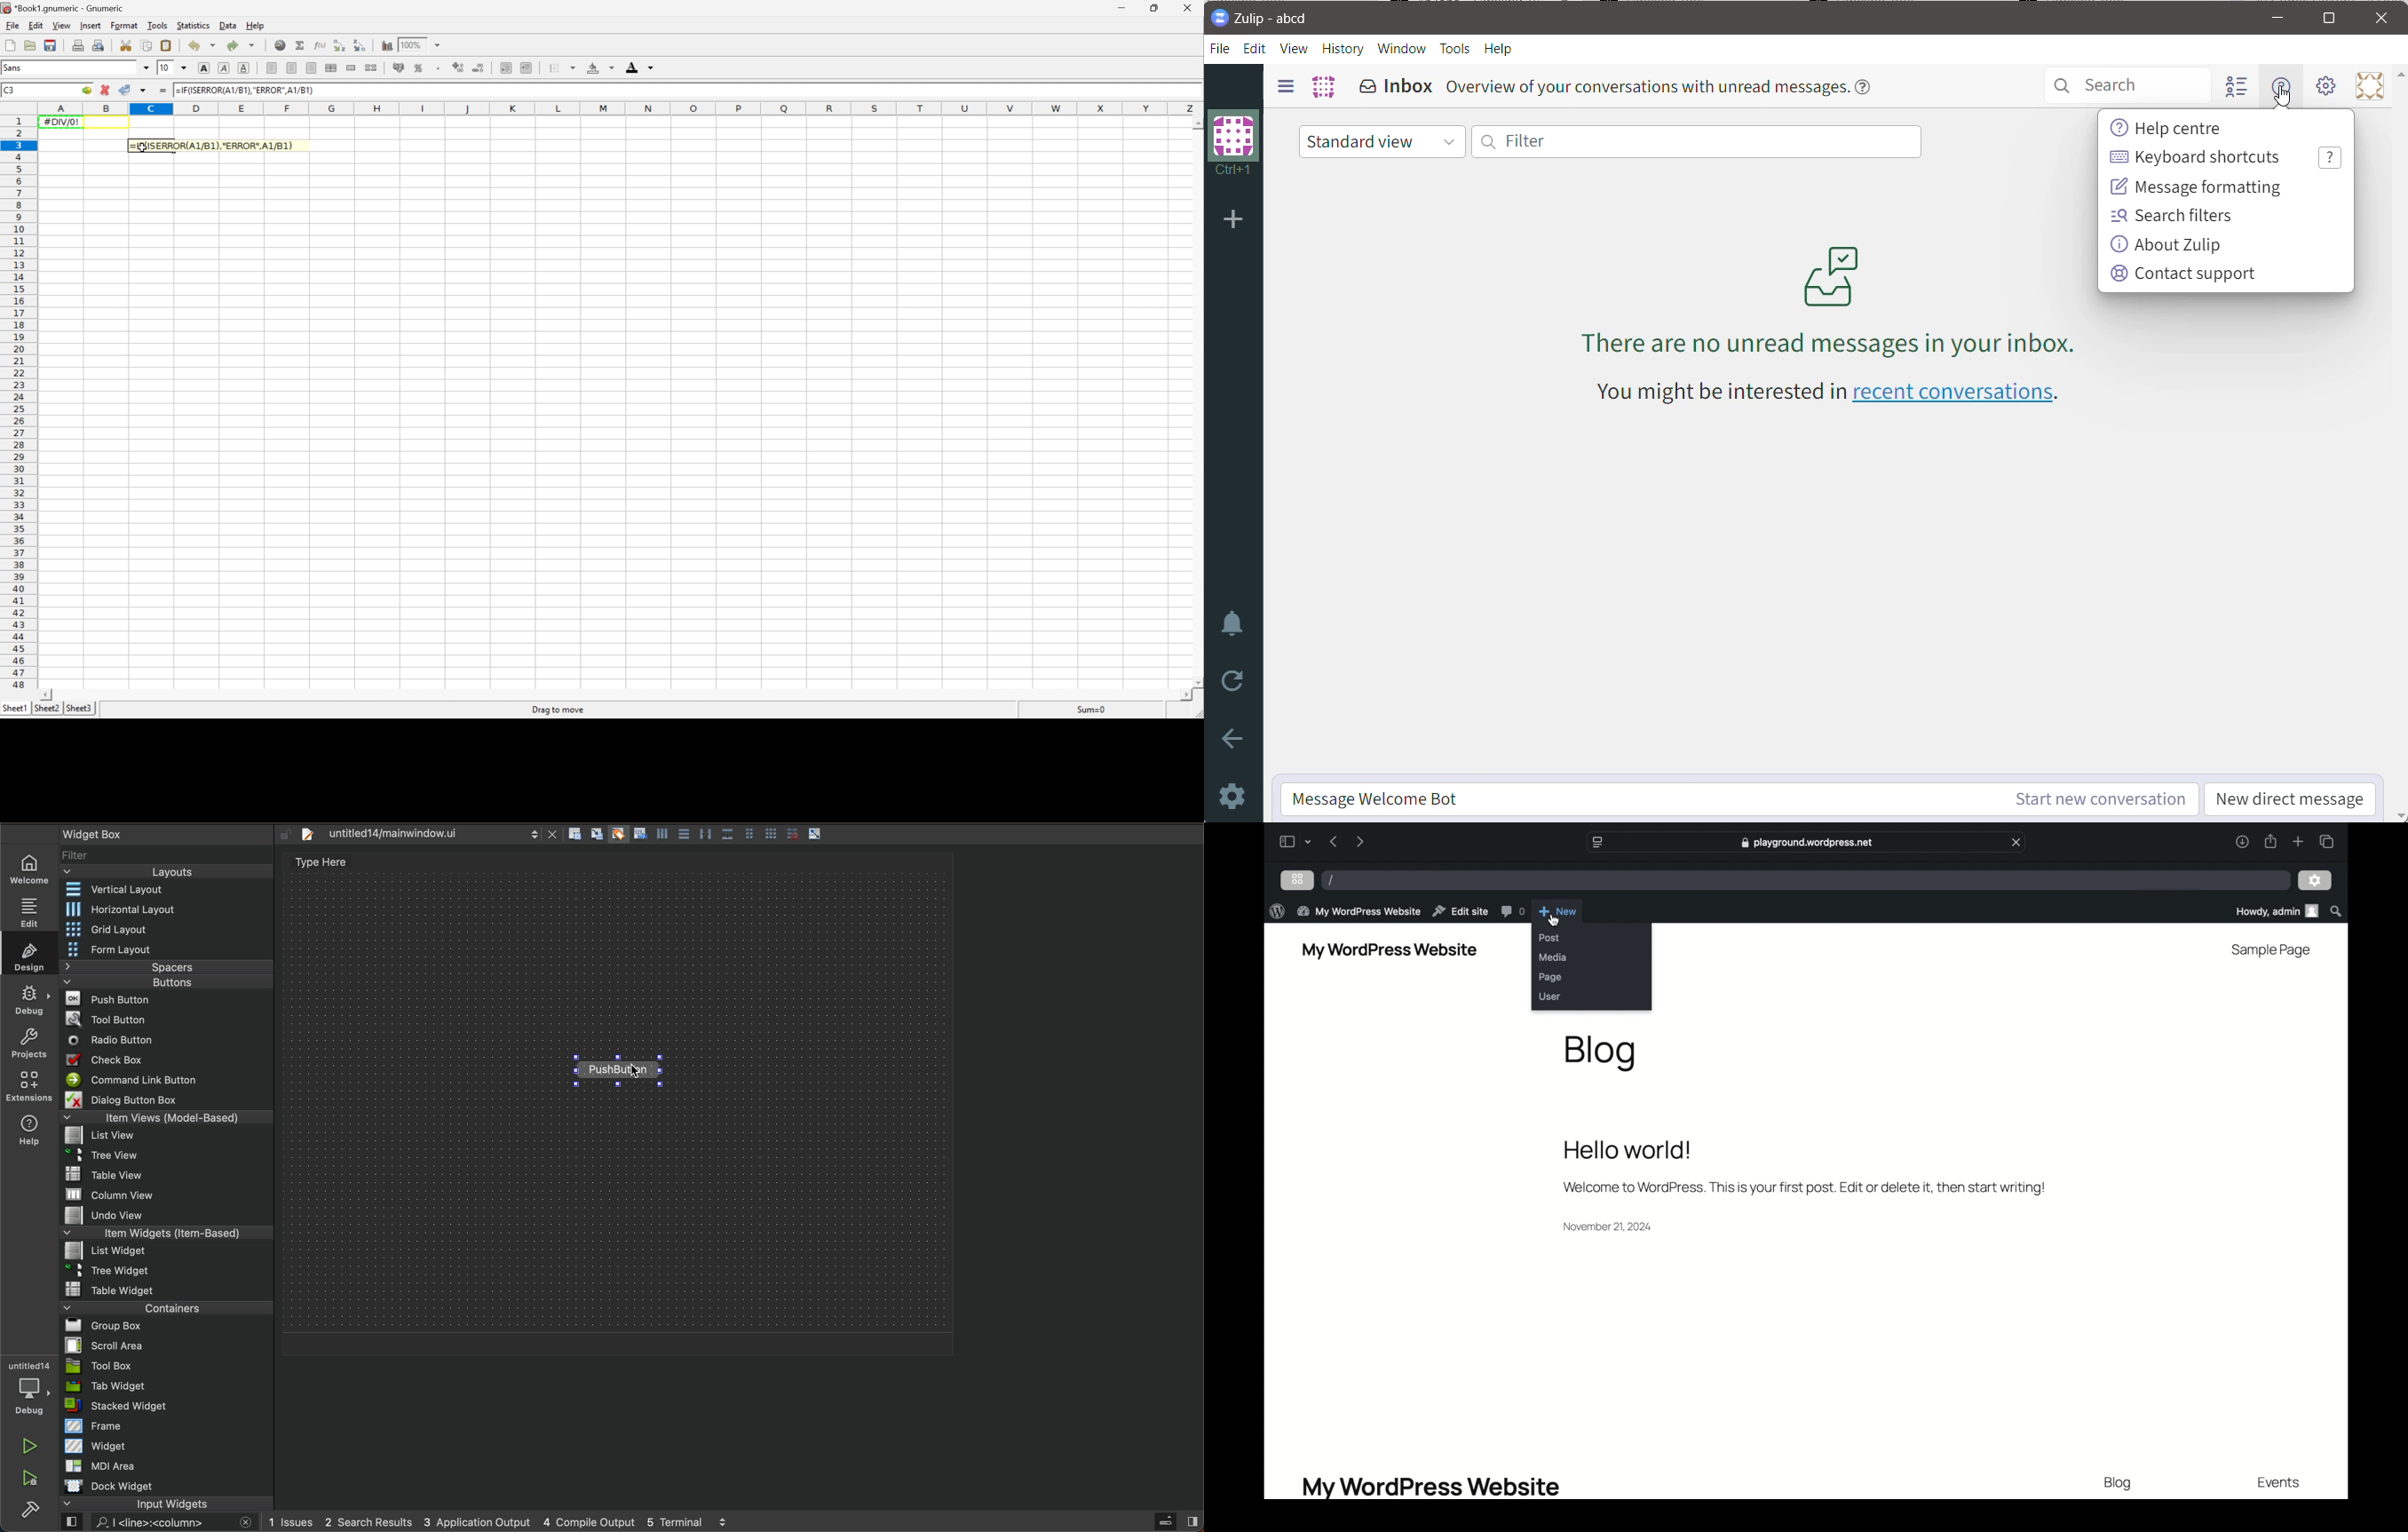  I want to click on Filter, so click(1698, 141).